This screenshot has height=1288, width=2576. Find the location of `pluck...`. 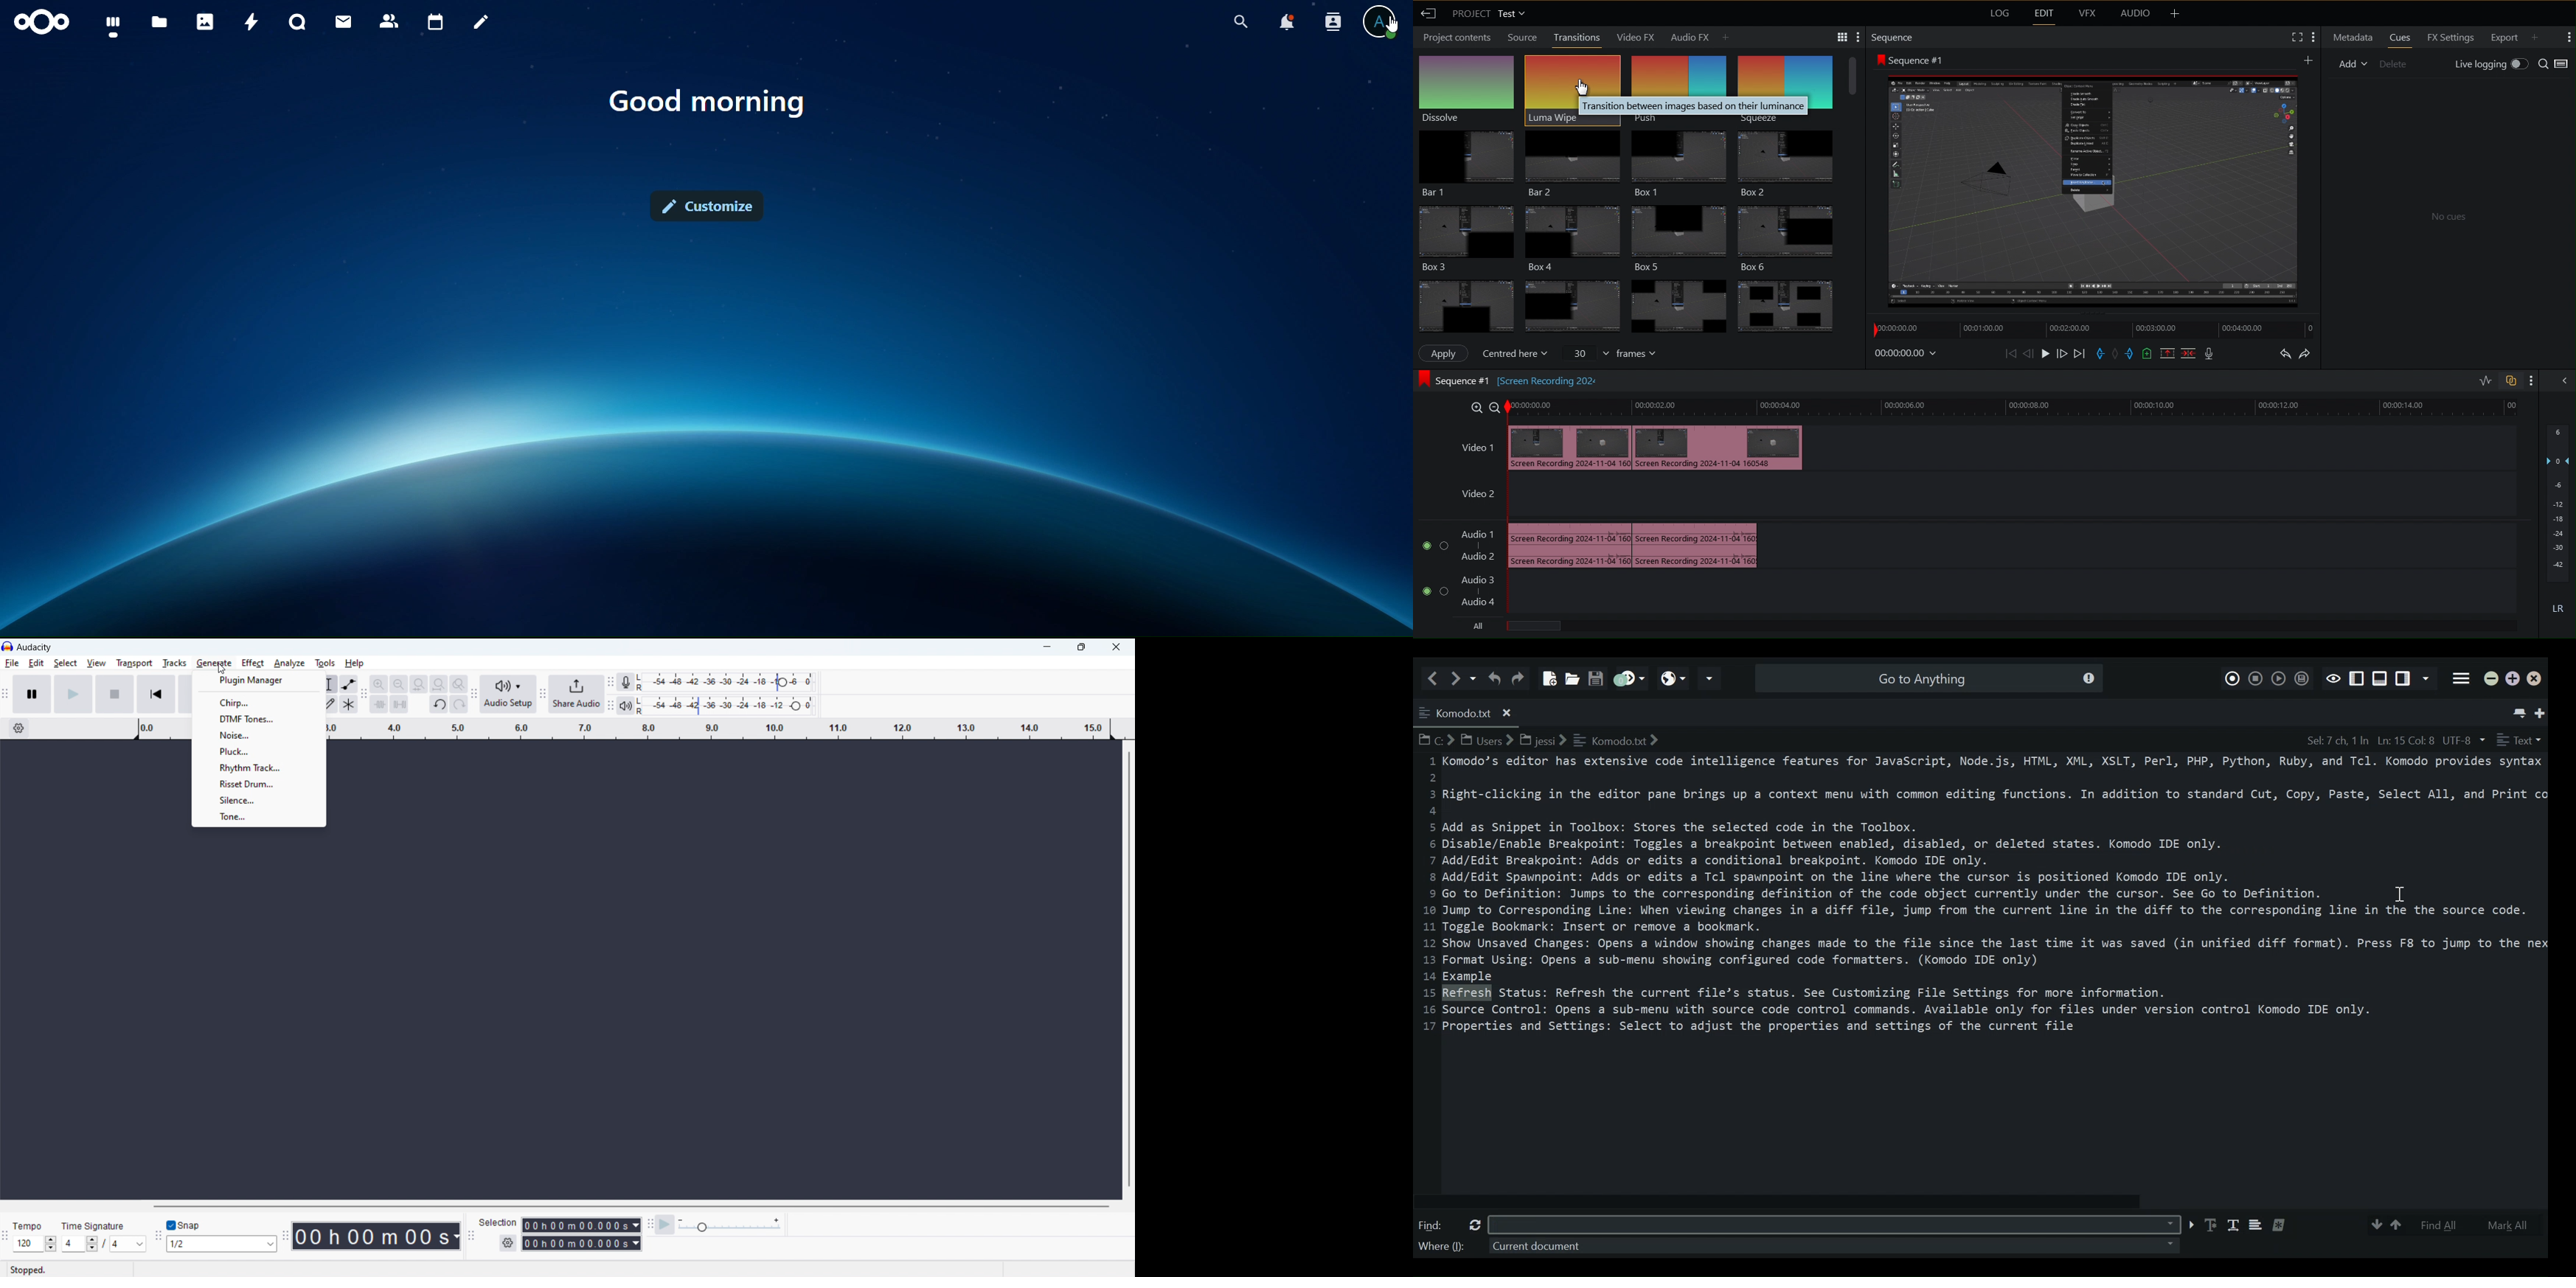

pluck... is located at coordinates (259, 751).